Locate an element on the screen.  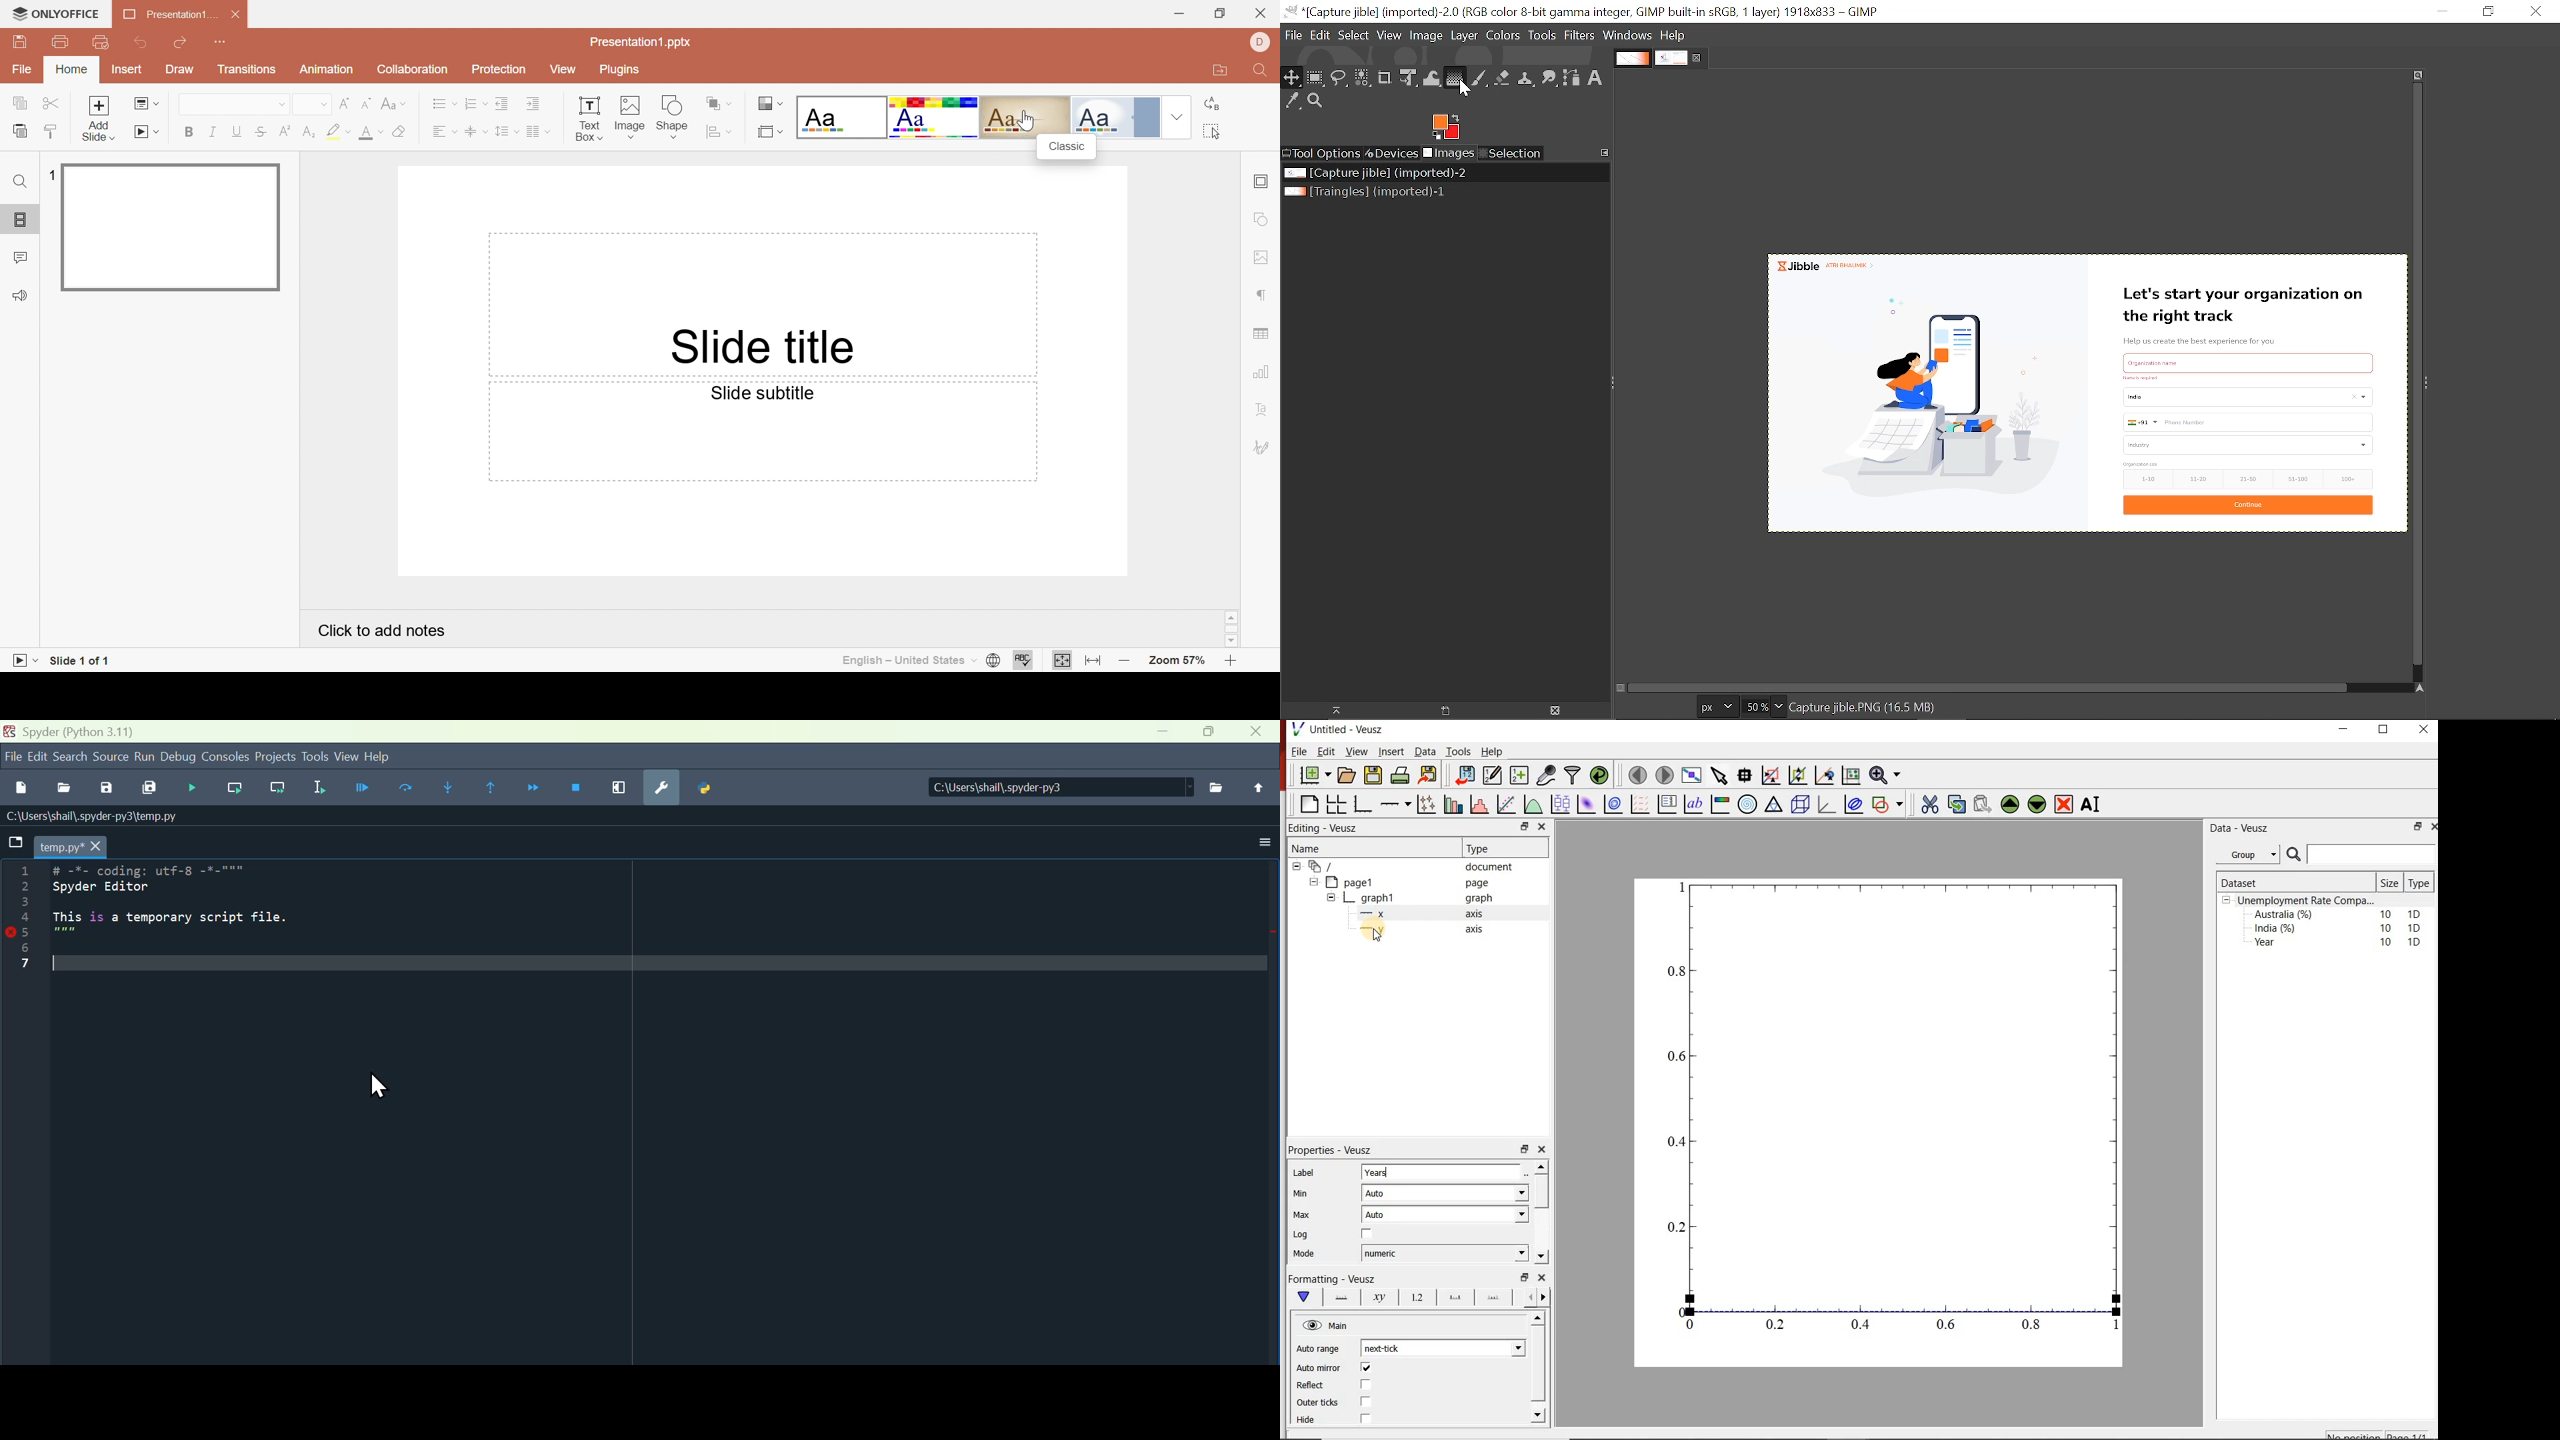
text label is located at coordinates (1694, 804).